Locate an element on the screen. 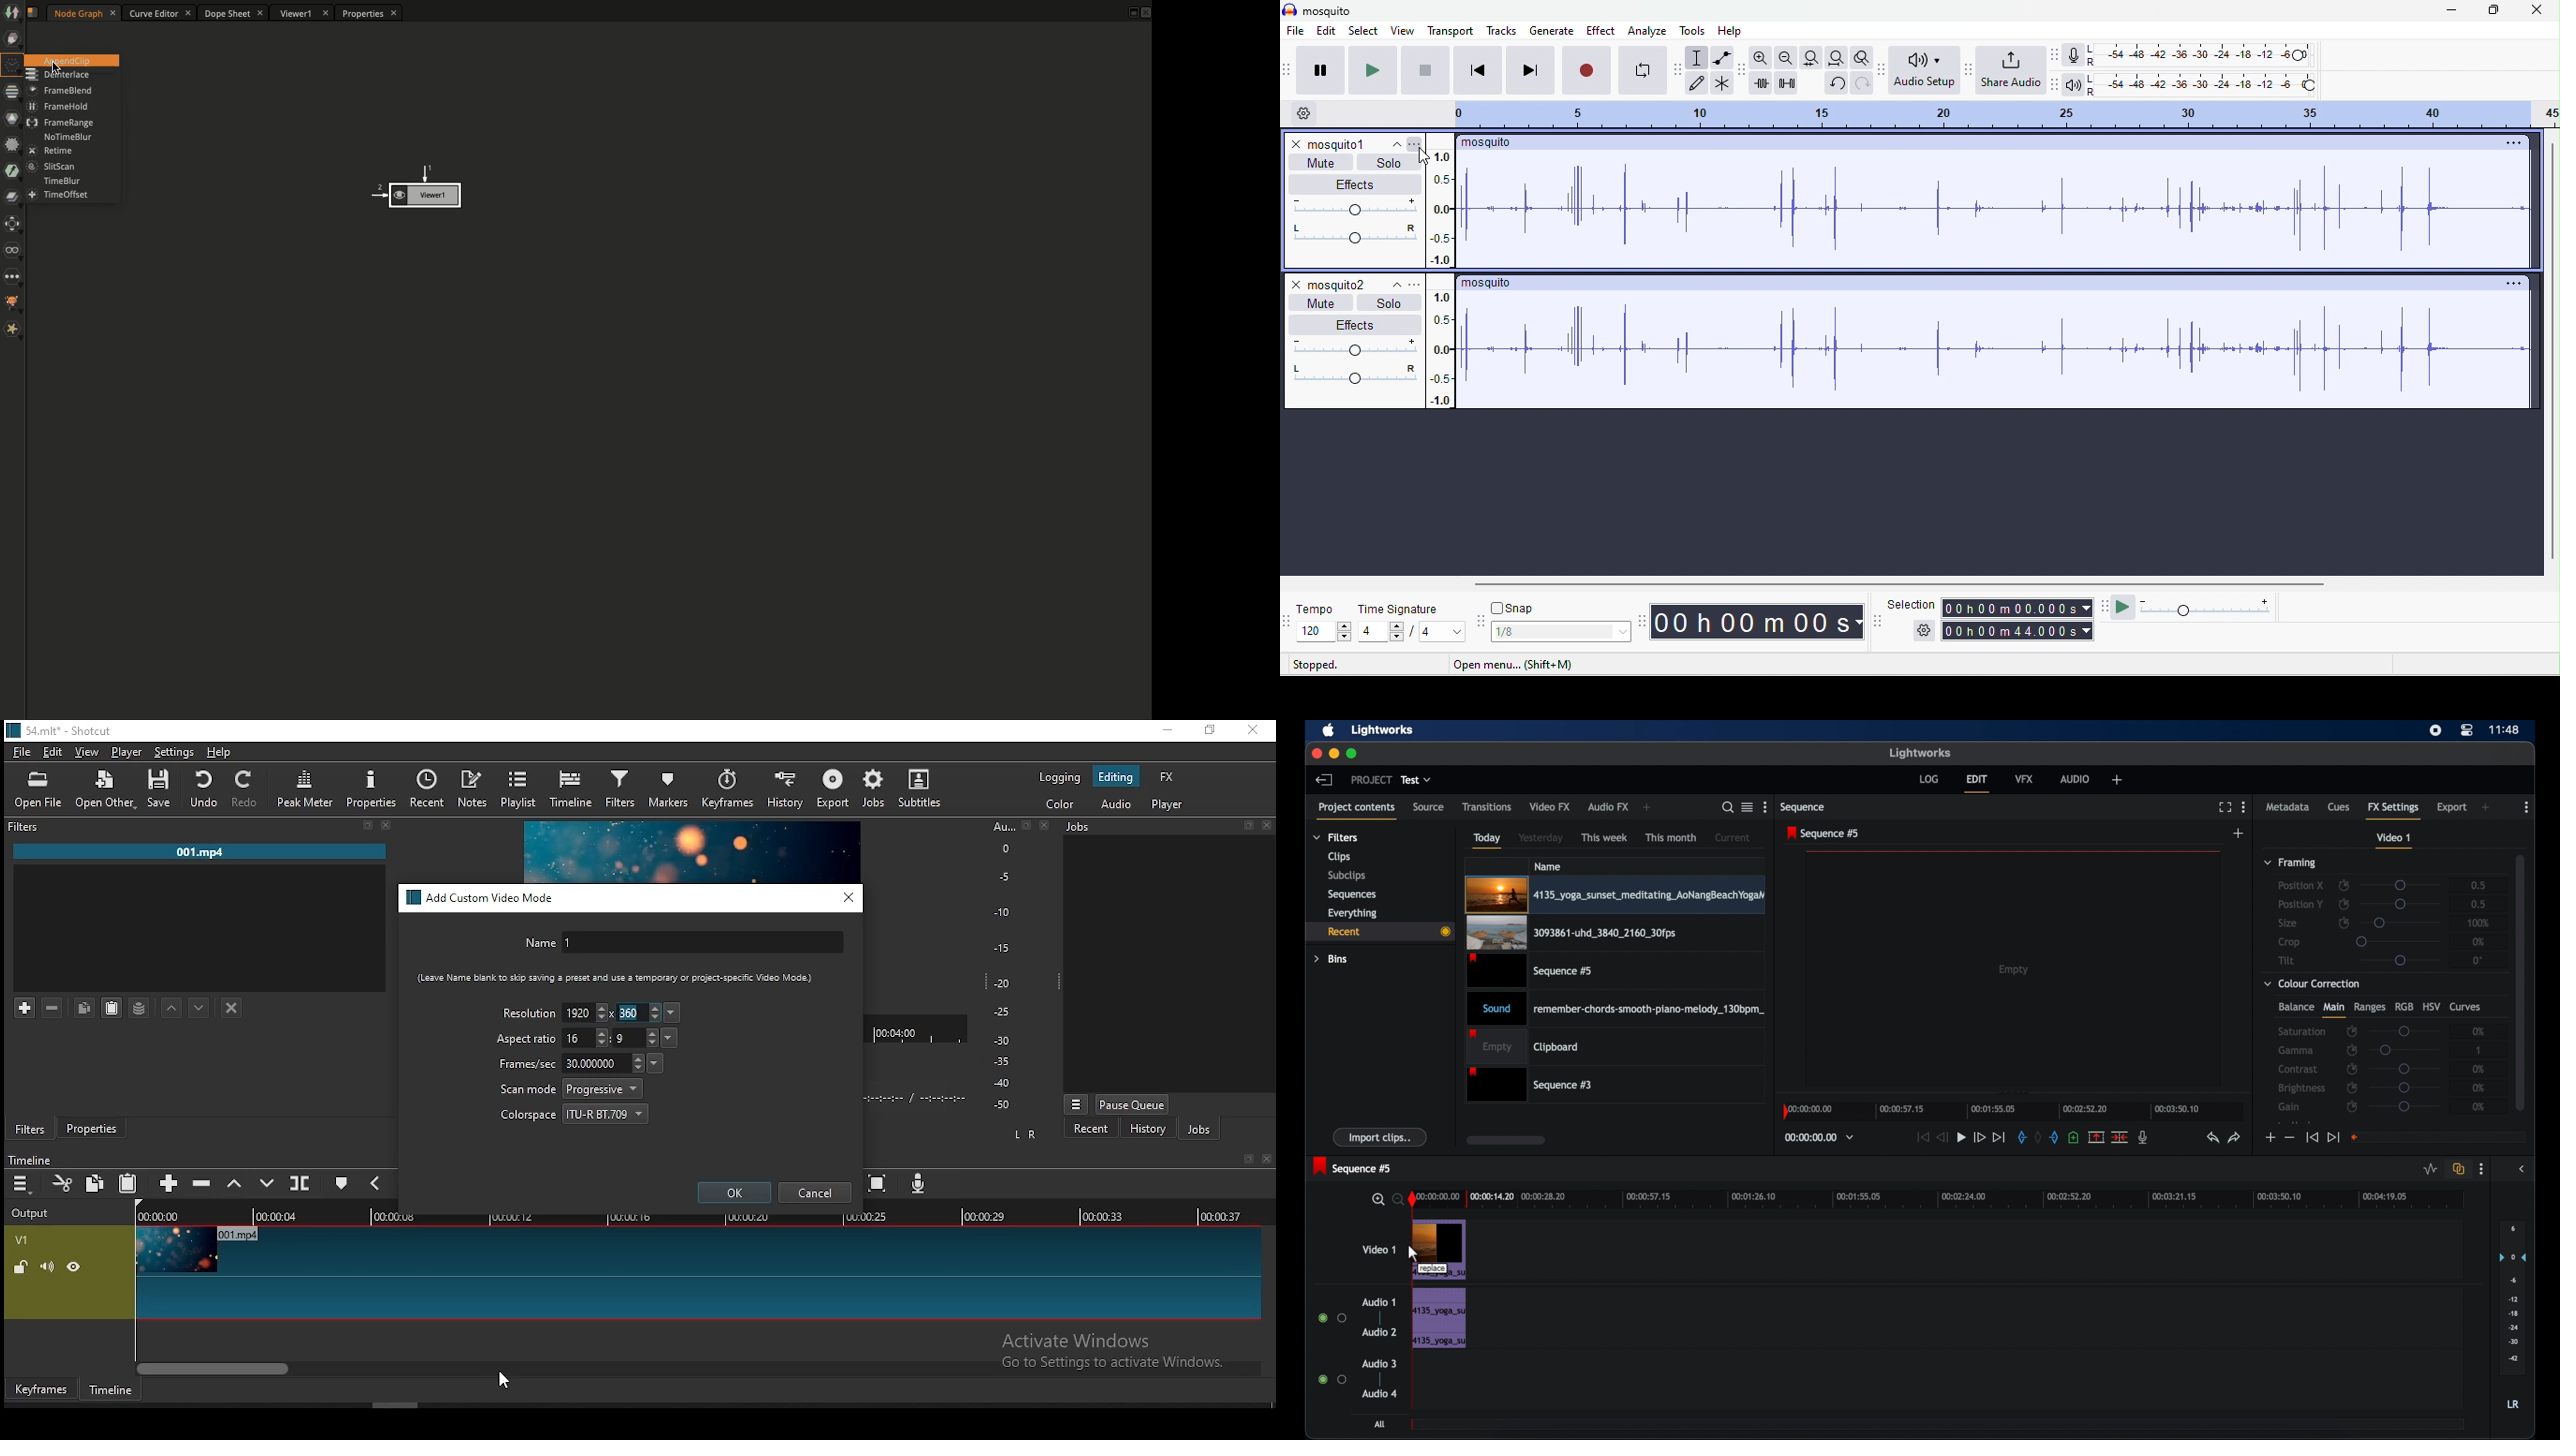  subclips is located at coordinates (1345, 877).